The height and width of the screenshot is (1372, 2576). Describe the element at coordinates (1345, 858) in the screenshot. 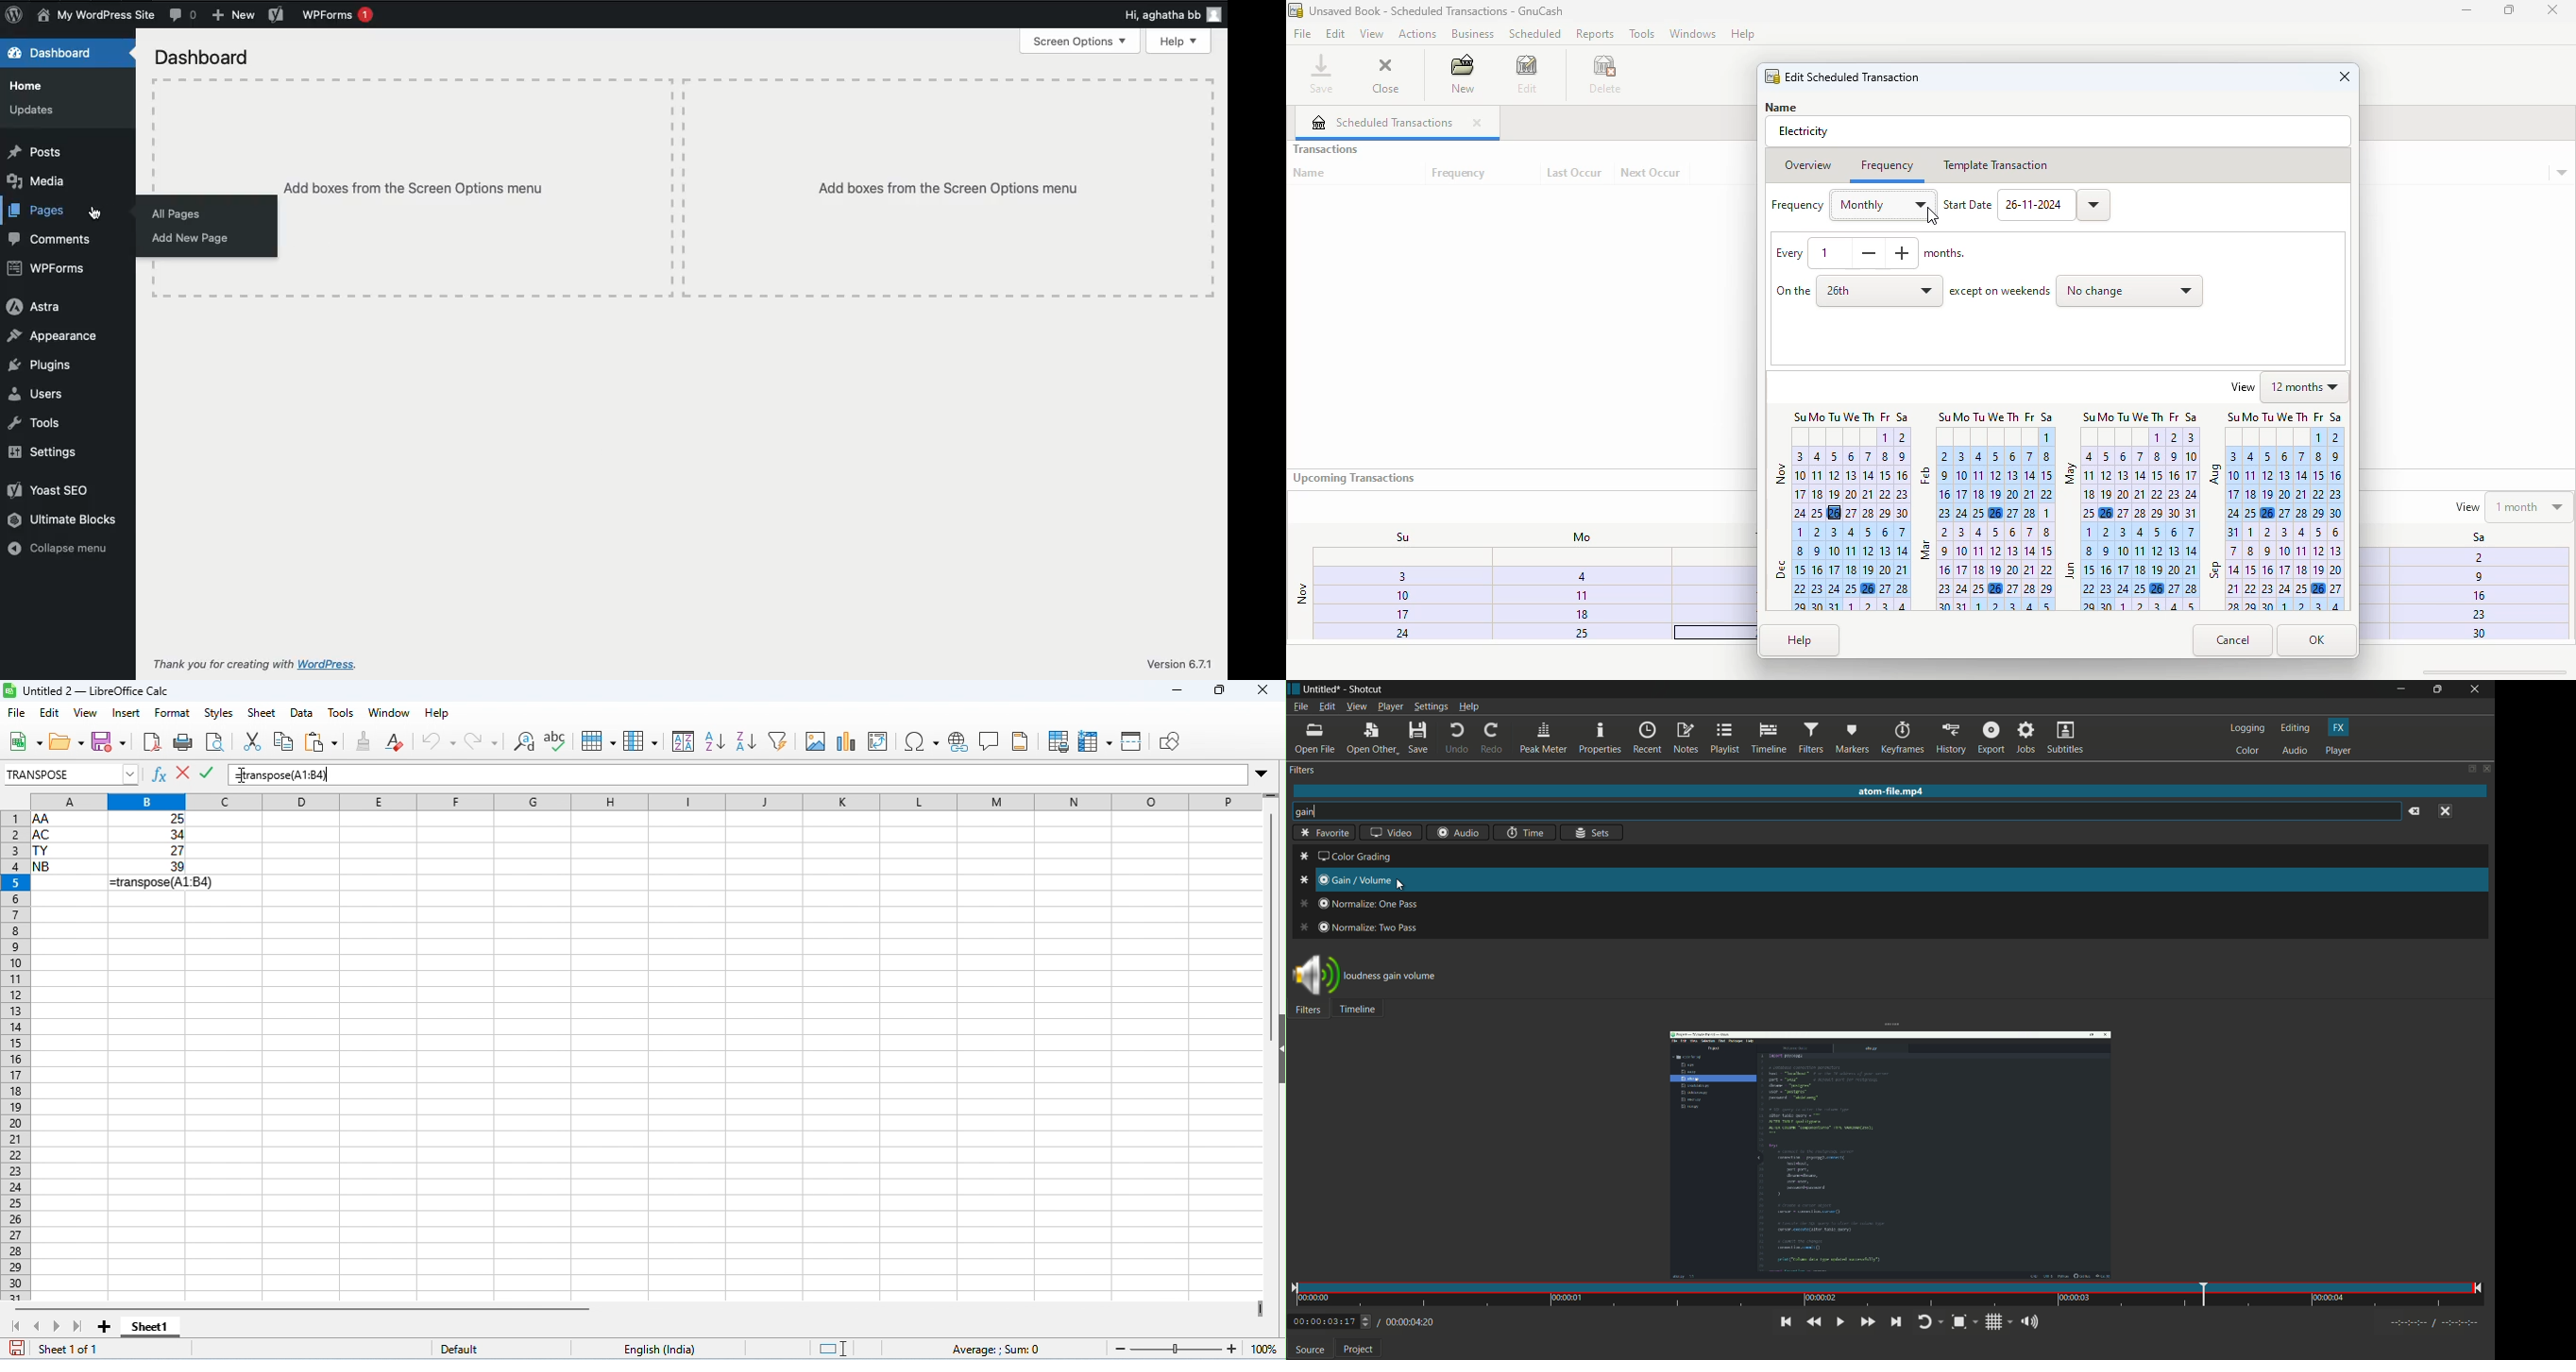

I see `color grading` at that location.